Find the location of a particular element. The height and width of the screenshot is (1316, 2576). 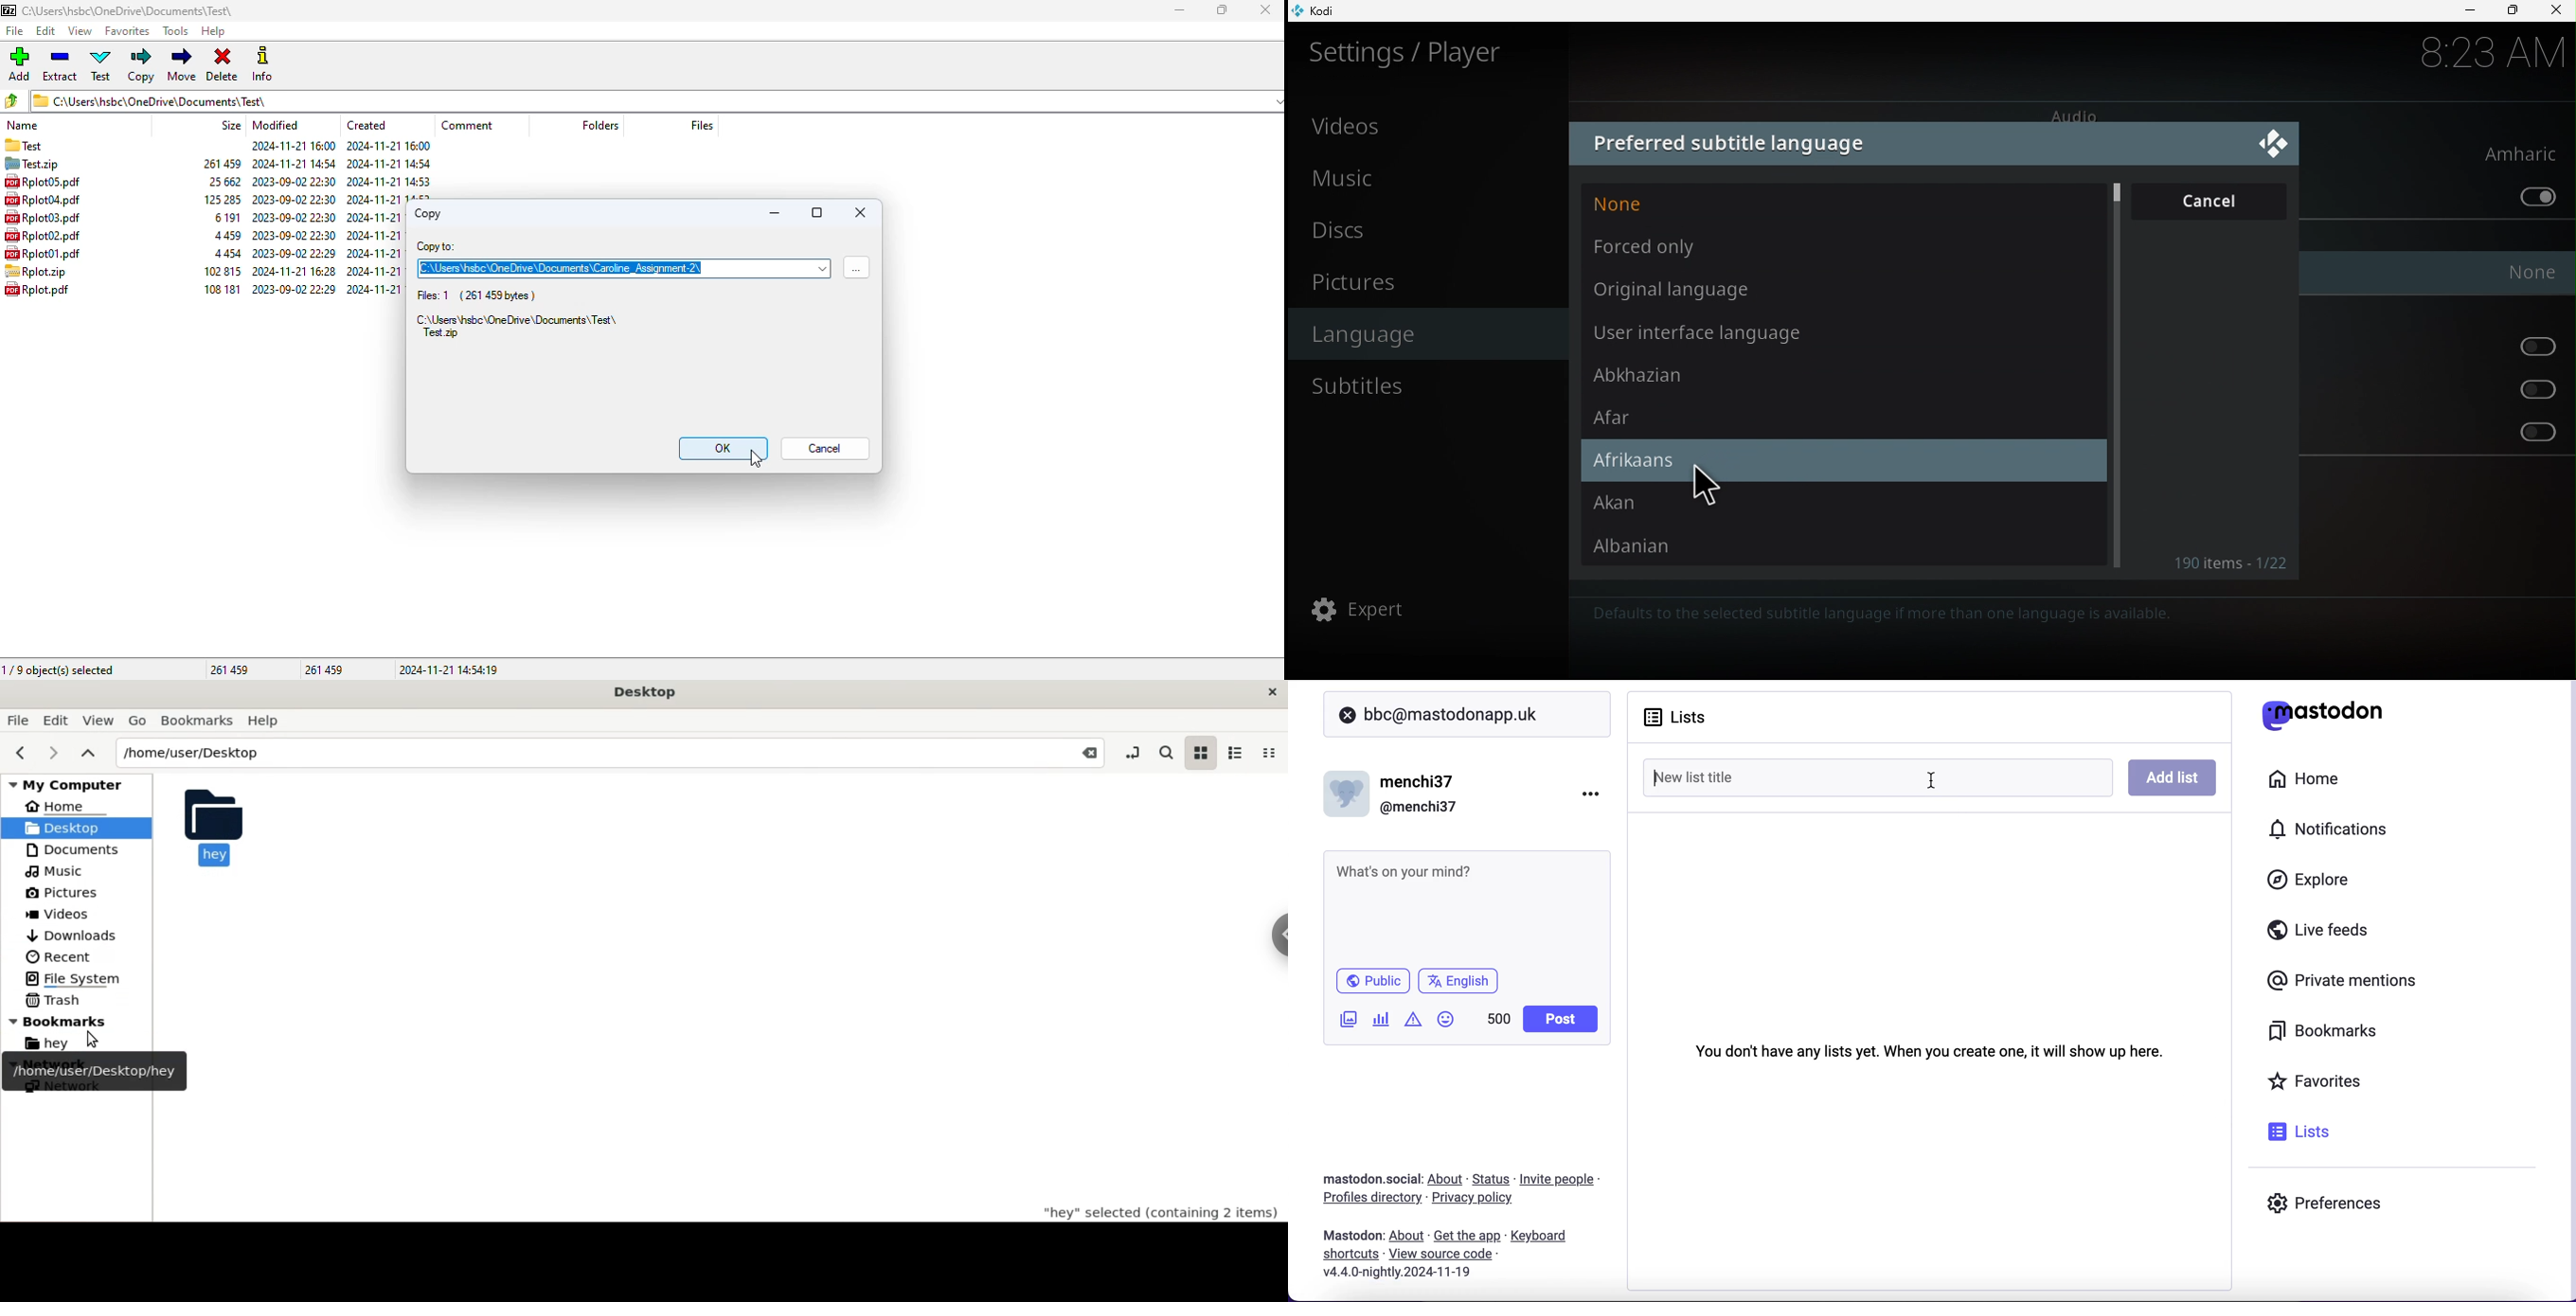

Defaults to the selected subtitle language if more than one language is available. is located at coordinates (1888, 615).